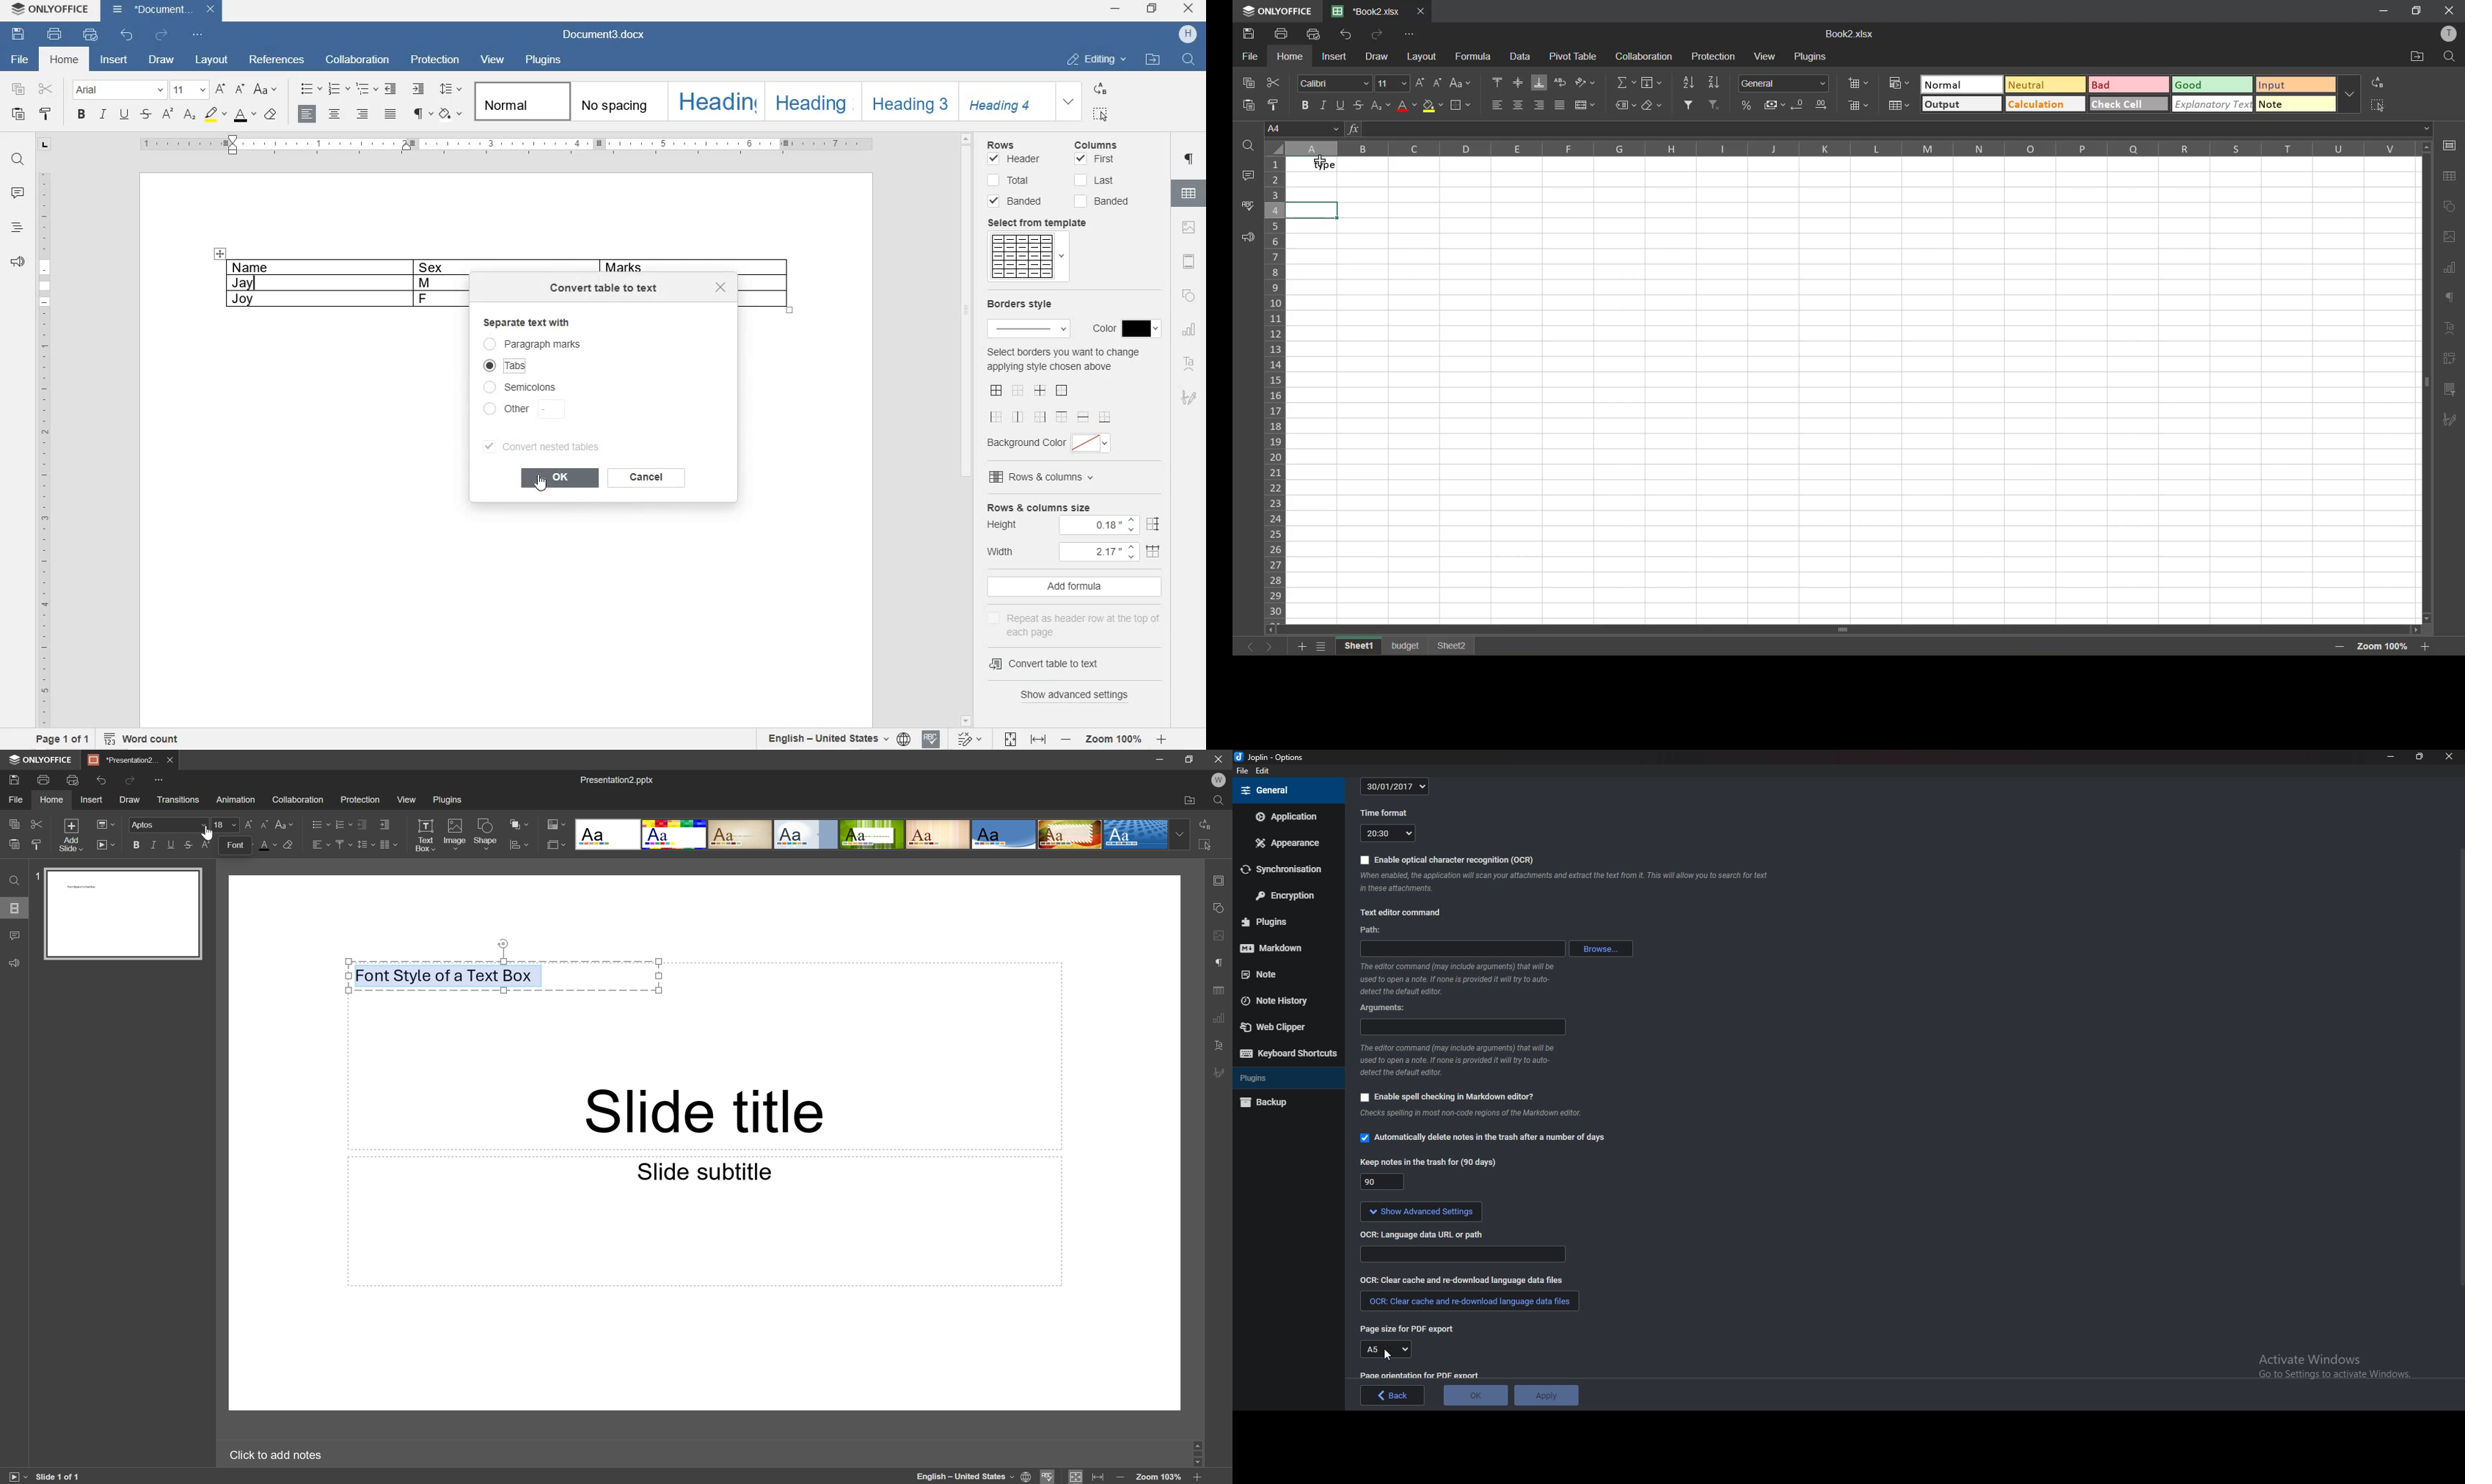  What do you see at coordinates (1286, 869) in the screenshot?
I see `Synchronization` at bounding box center [1286, 869].